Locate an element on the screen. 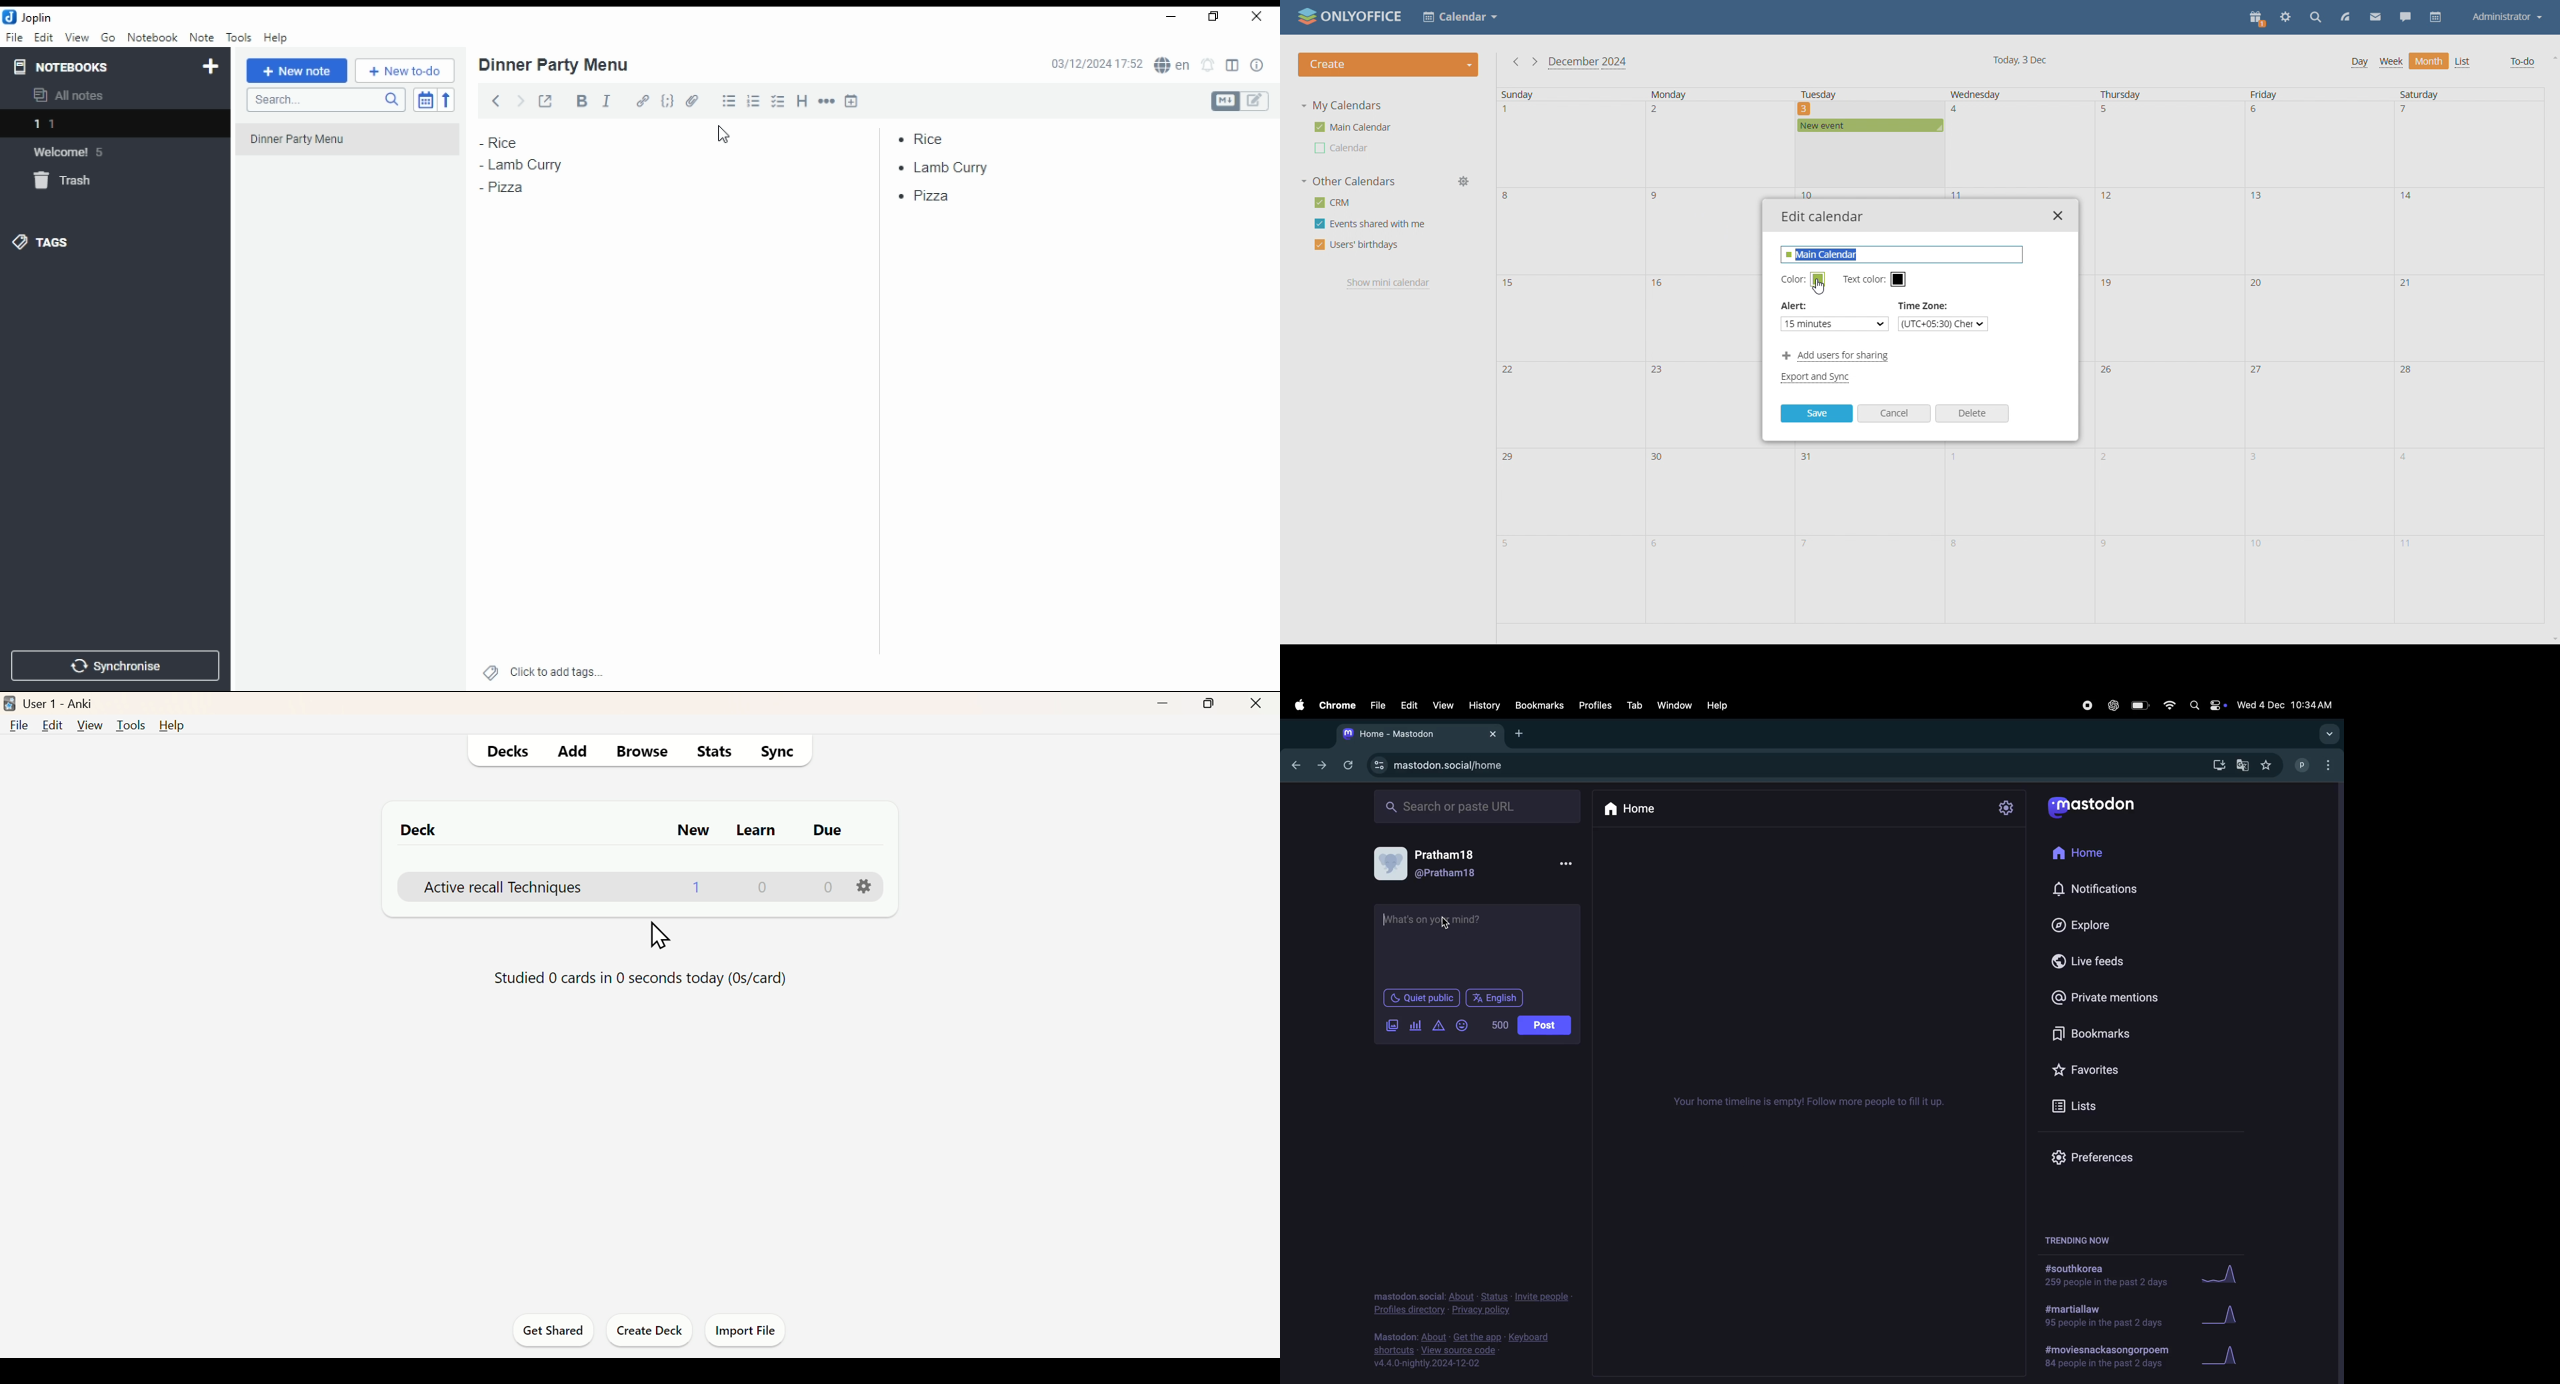 The height and width of the screenshot is (1400, 2576). favourites is located at coordinates (2268, 765).